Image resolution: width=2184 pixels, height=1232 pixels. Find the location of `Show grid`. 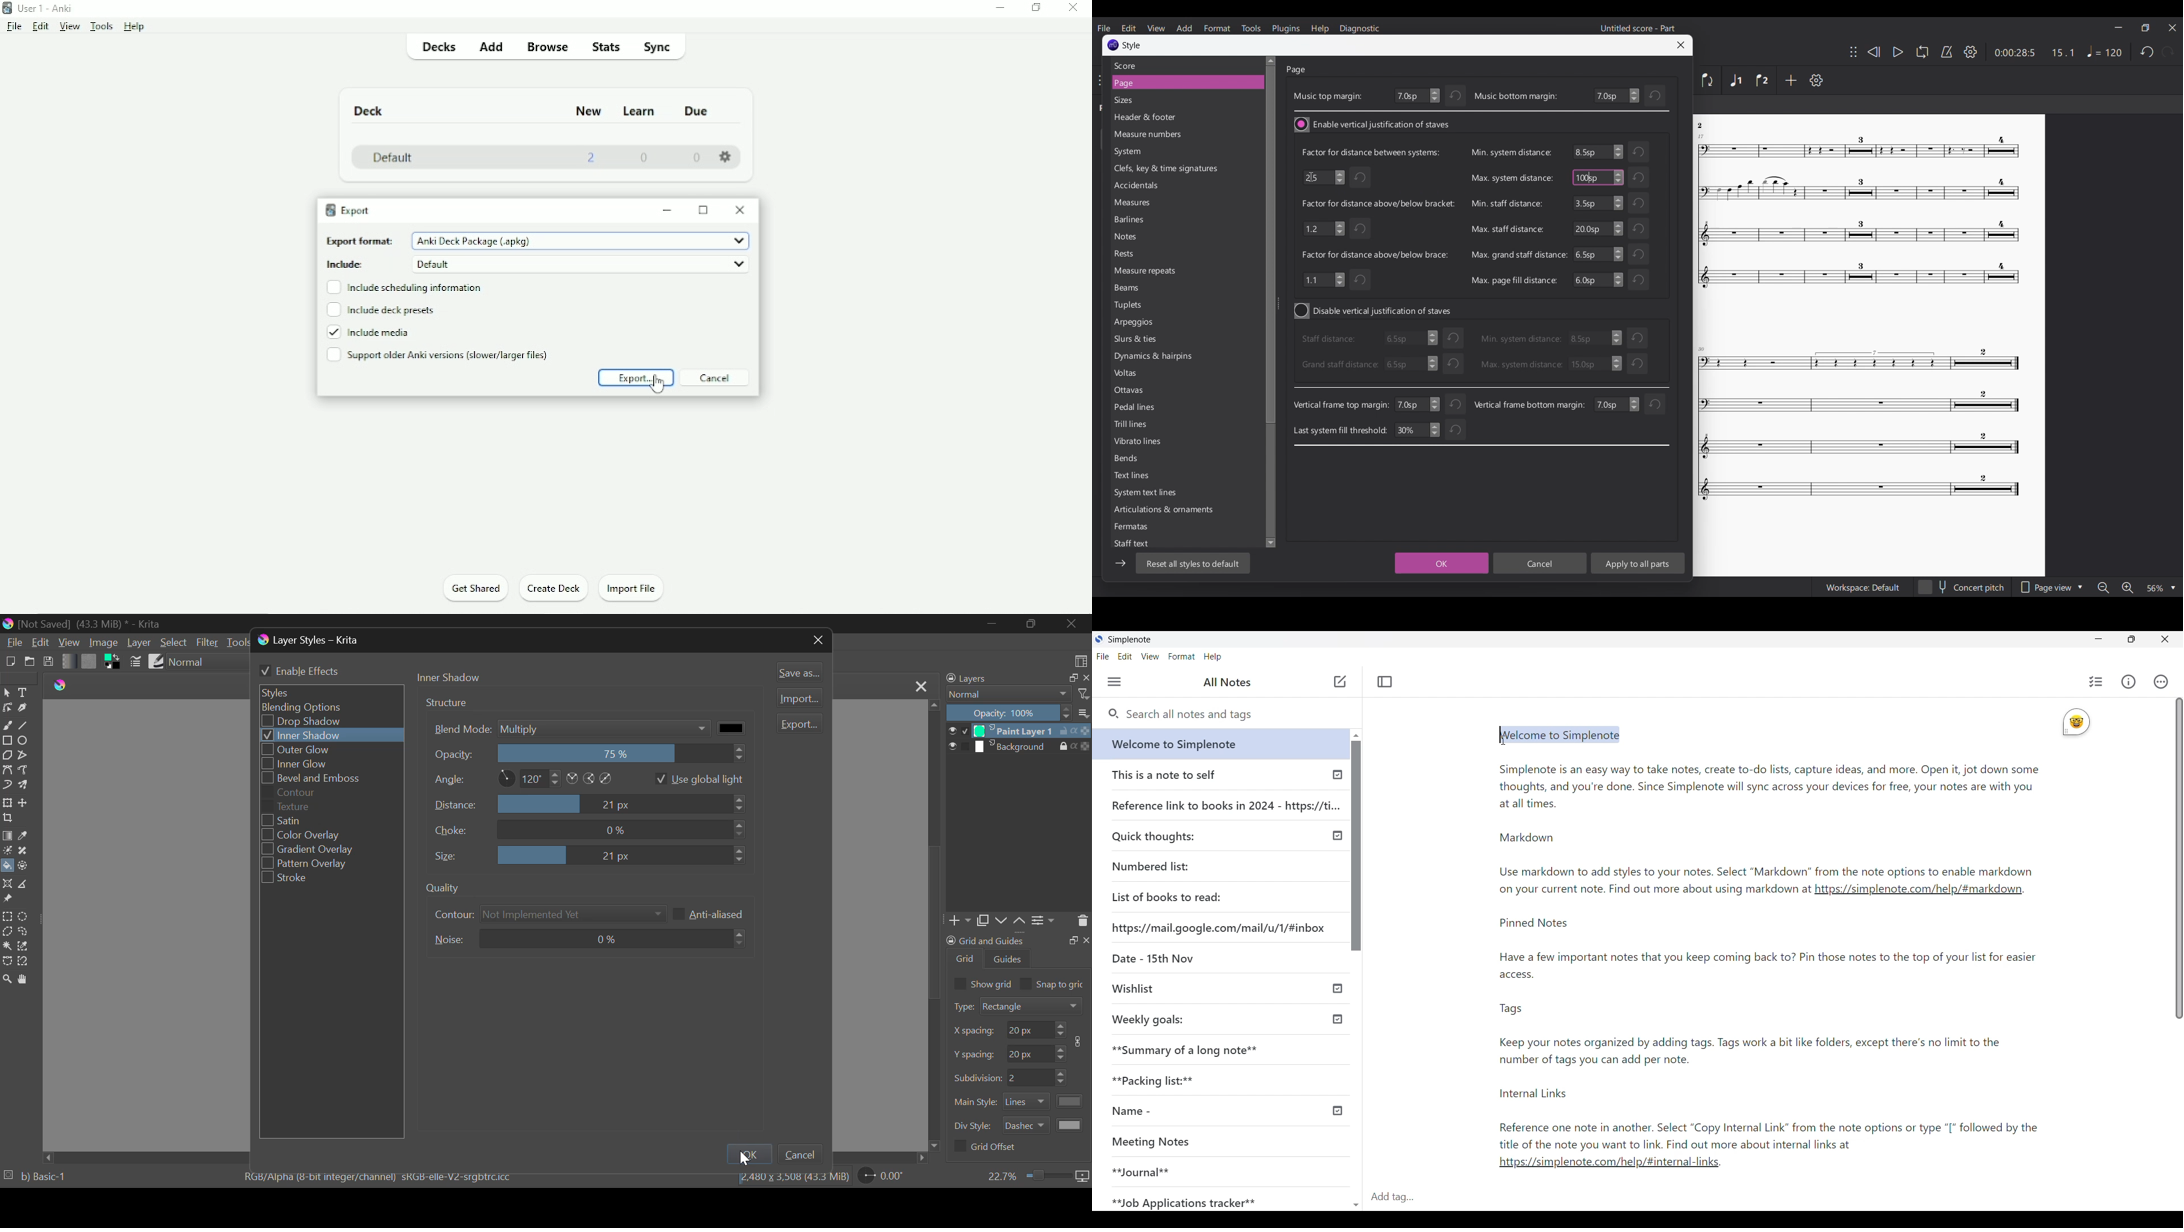

Show grid is located at coordinates (982, 983).